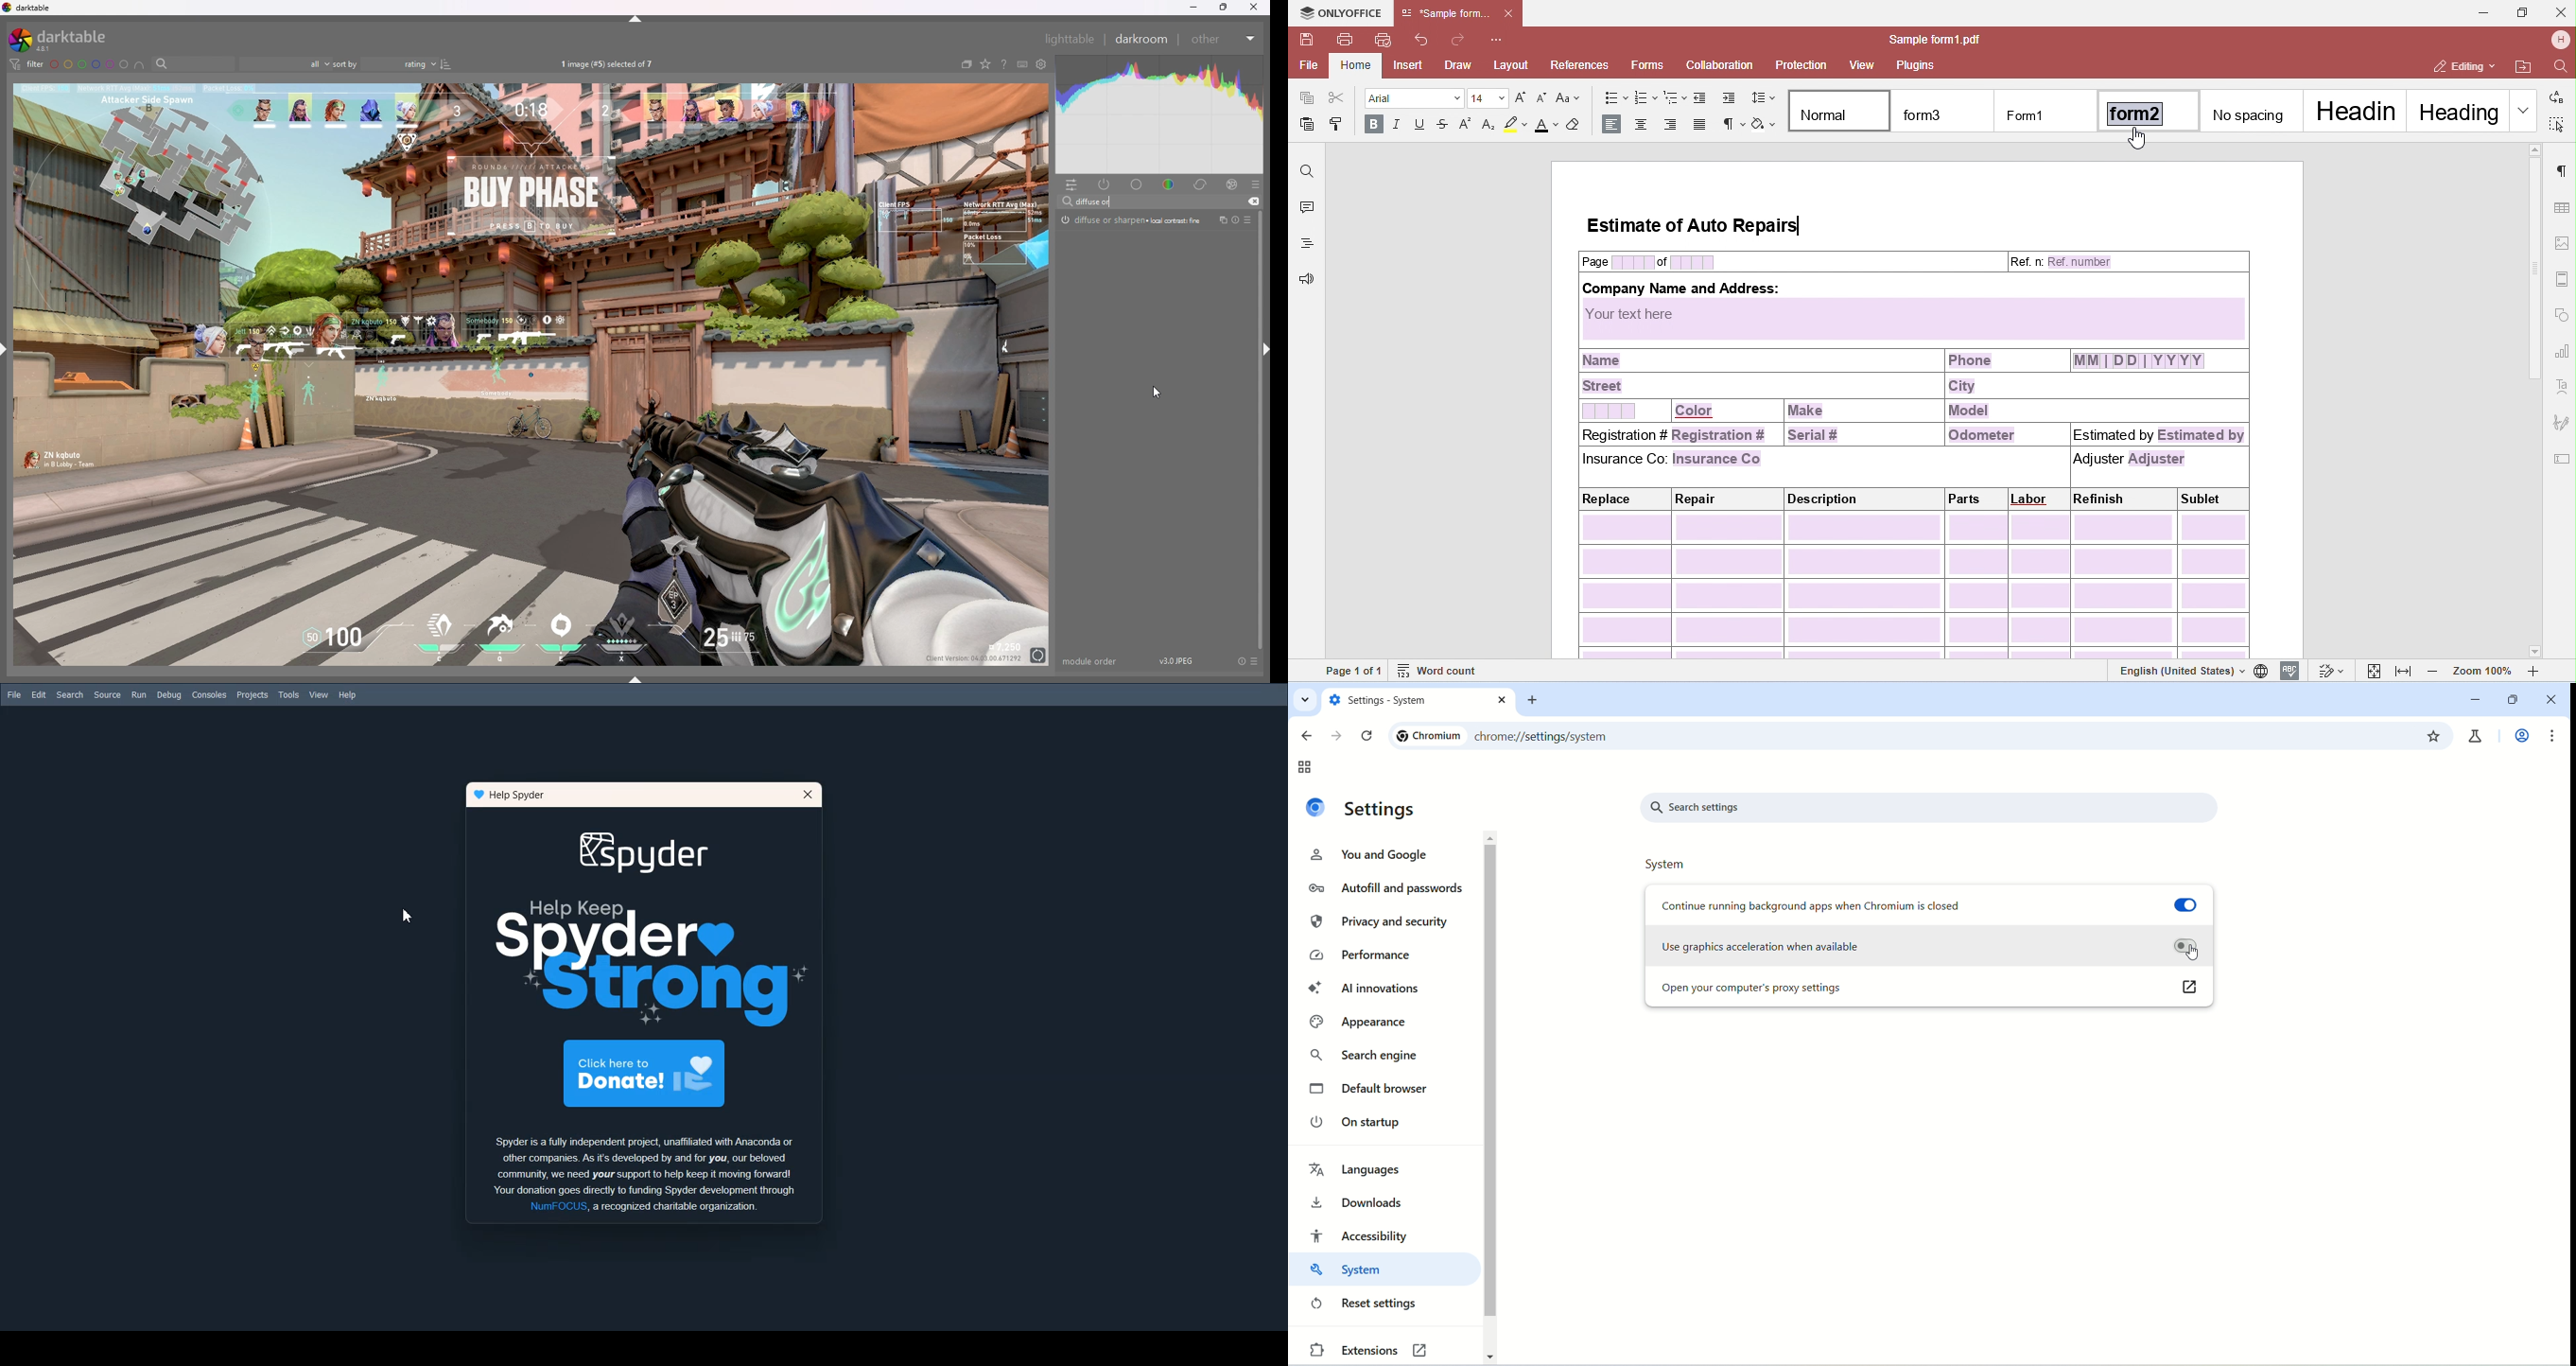 The width and height of the screenshot is (2576, 1372). Describe the element at coordinates (1105, 220) in the screenshot. I see `diffuse or sharpen` at that location.